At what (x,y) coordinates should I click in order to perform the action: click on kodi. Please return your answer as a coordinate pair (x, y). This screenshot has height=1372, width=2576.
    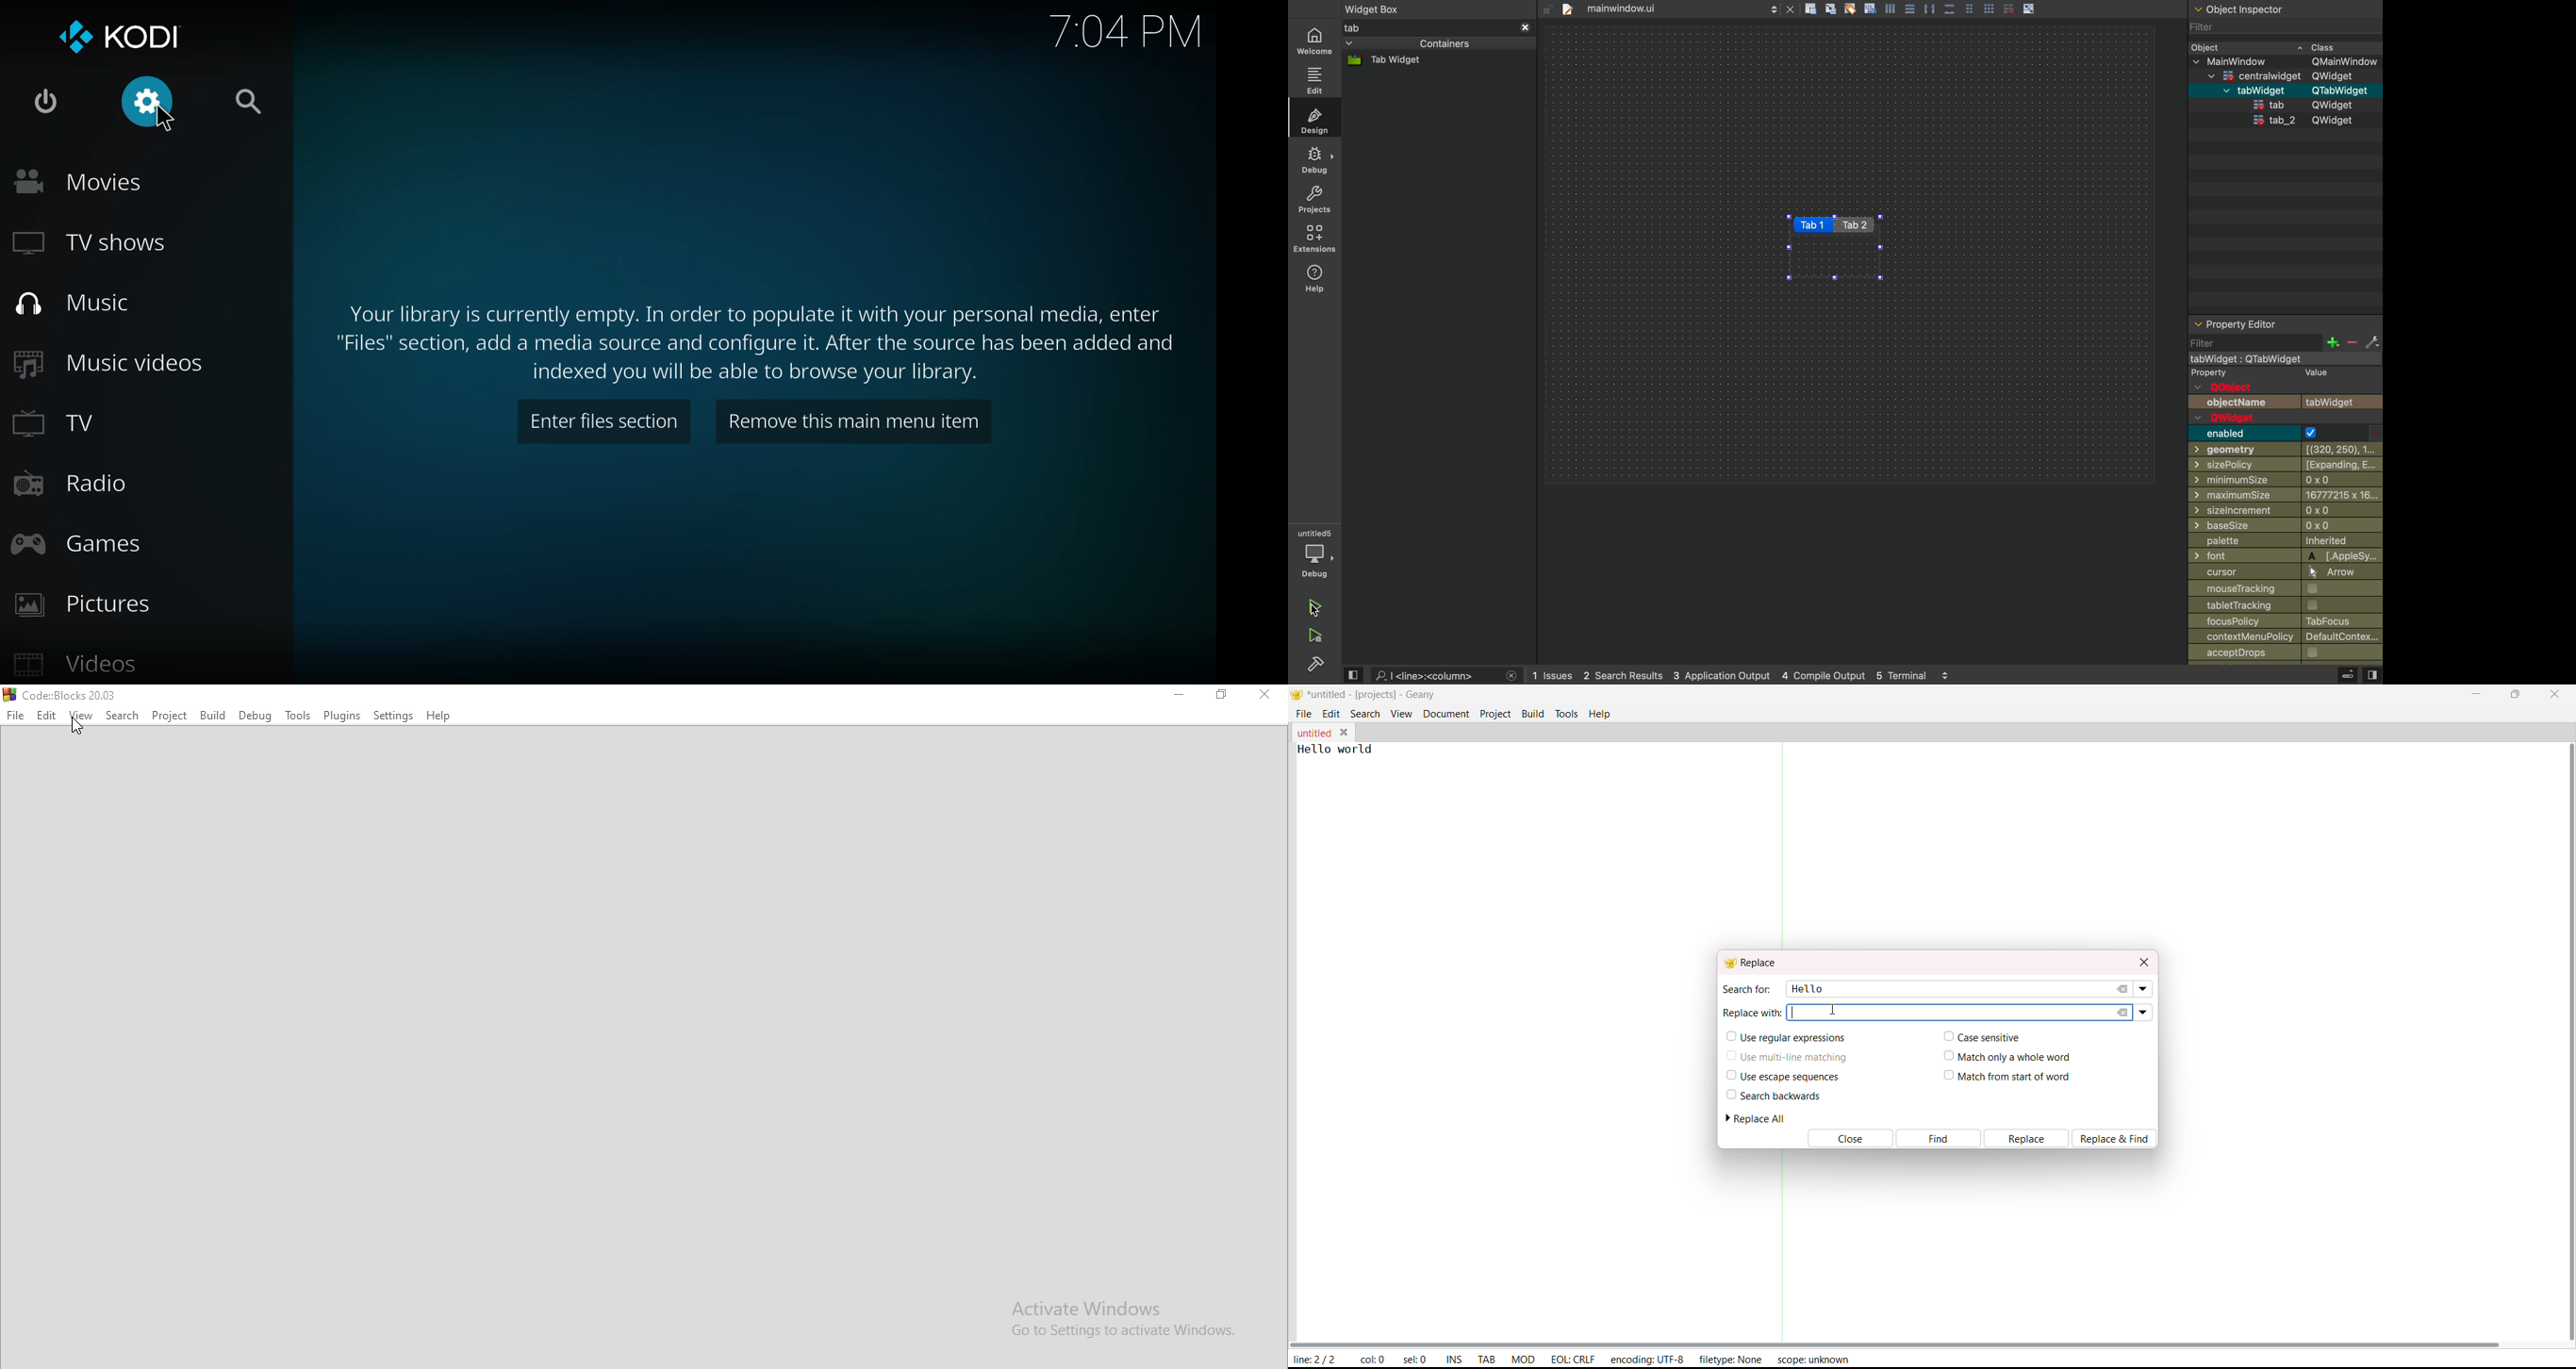
    Looking at the image, I should click on (115, 35).